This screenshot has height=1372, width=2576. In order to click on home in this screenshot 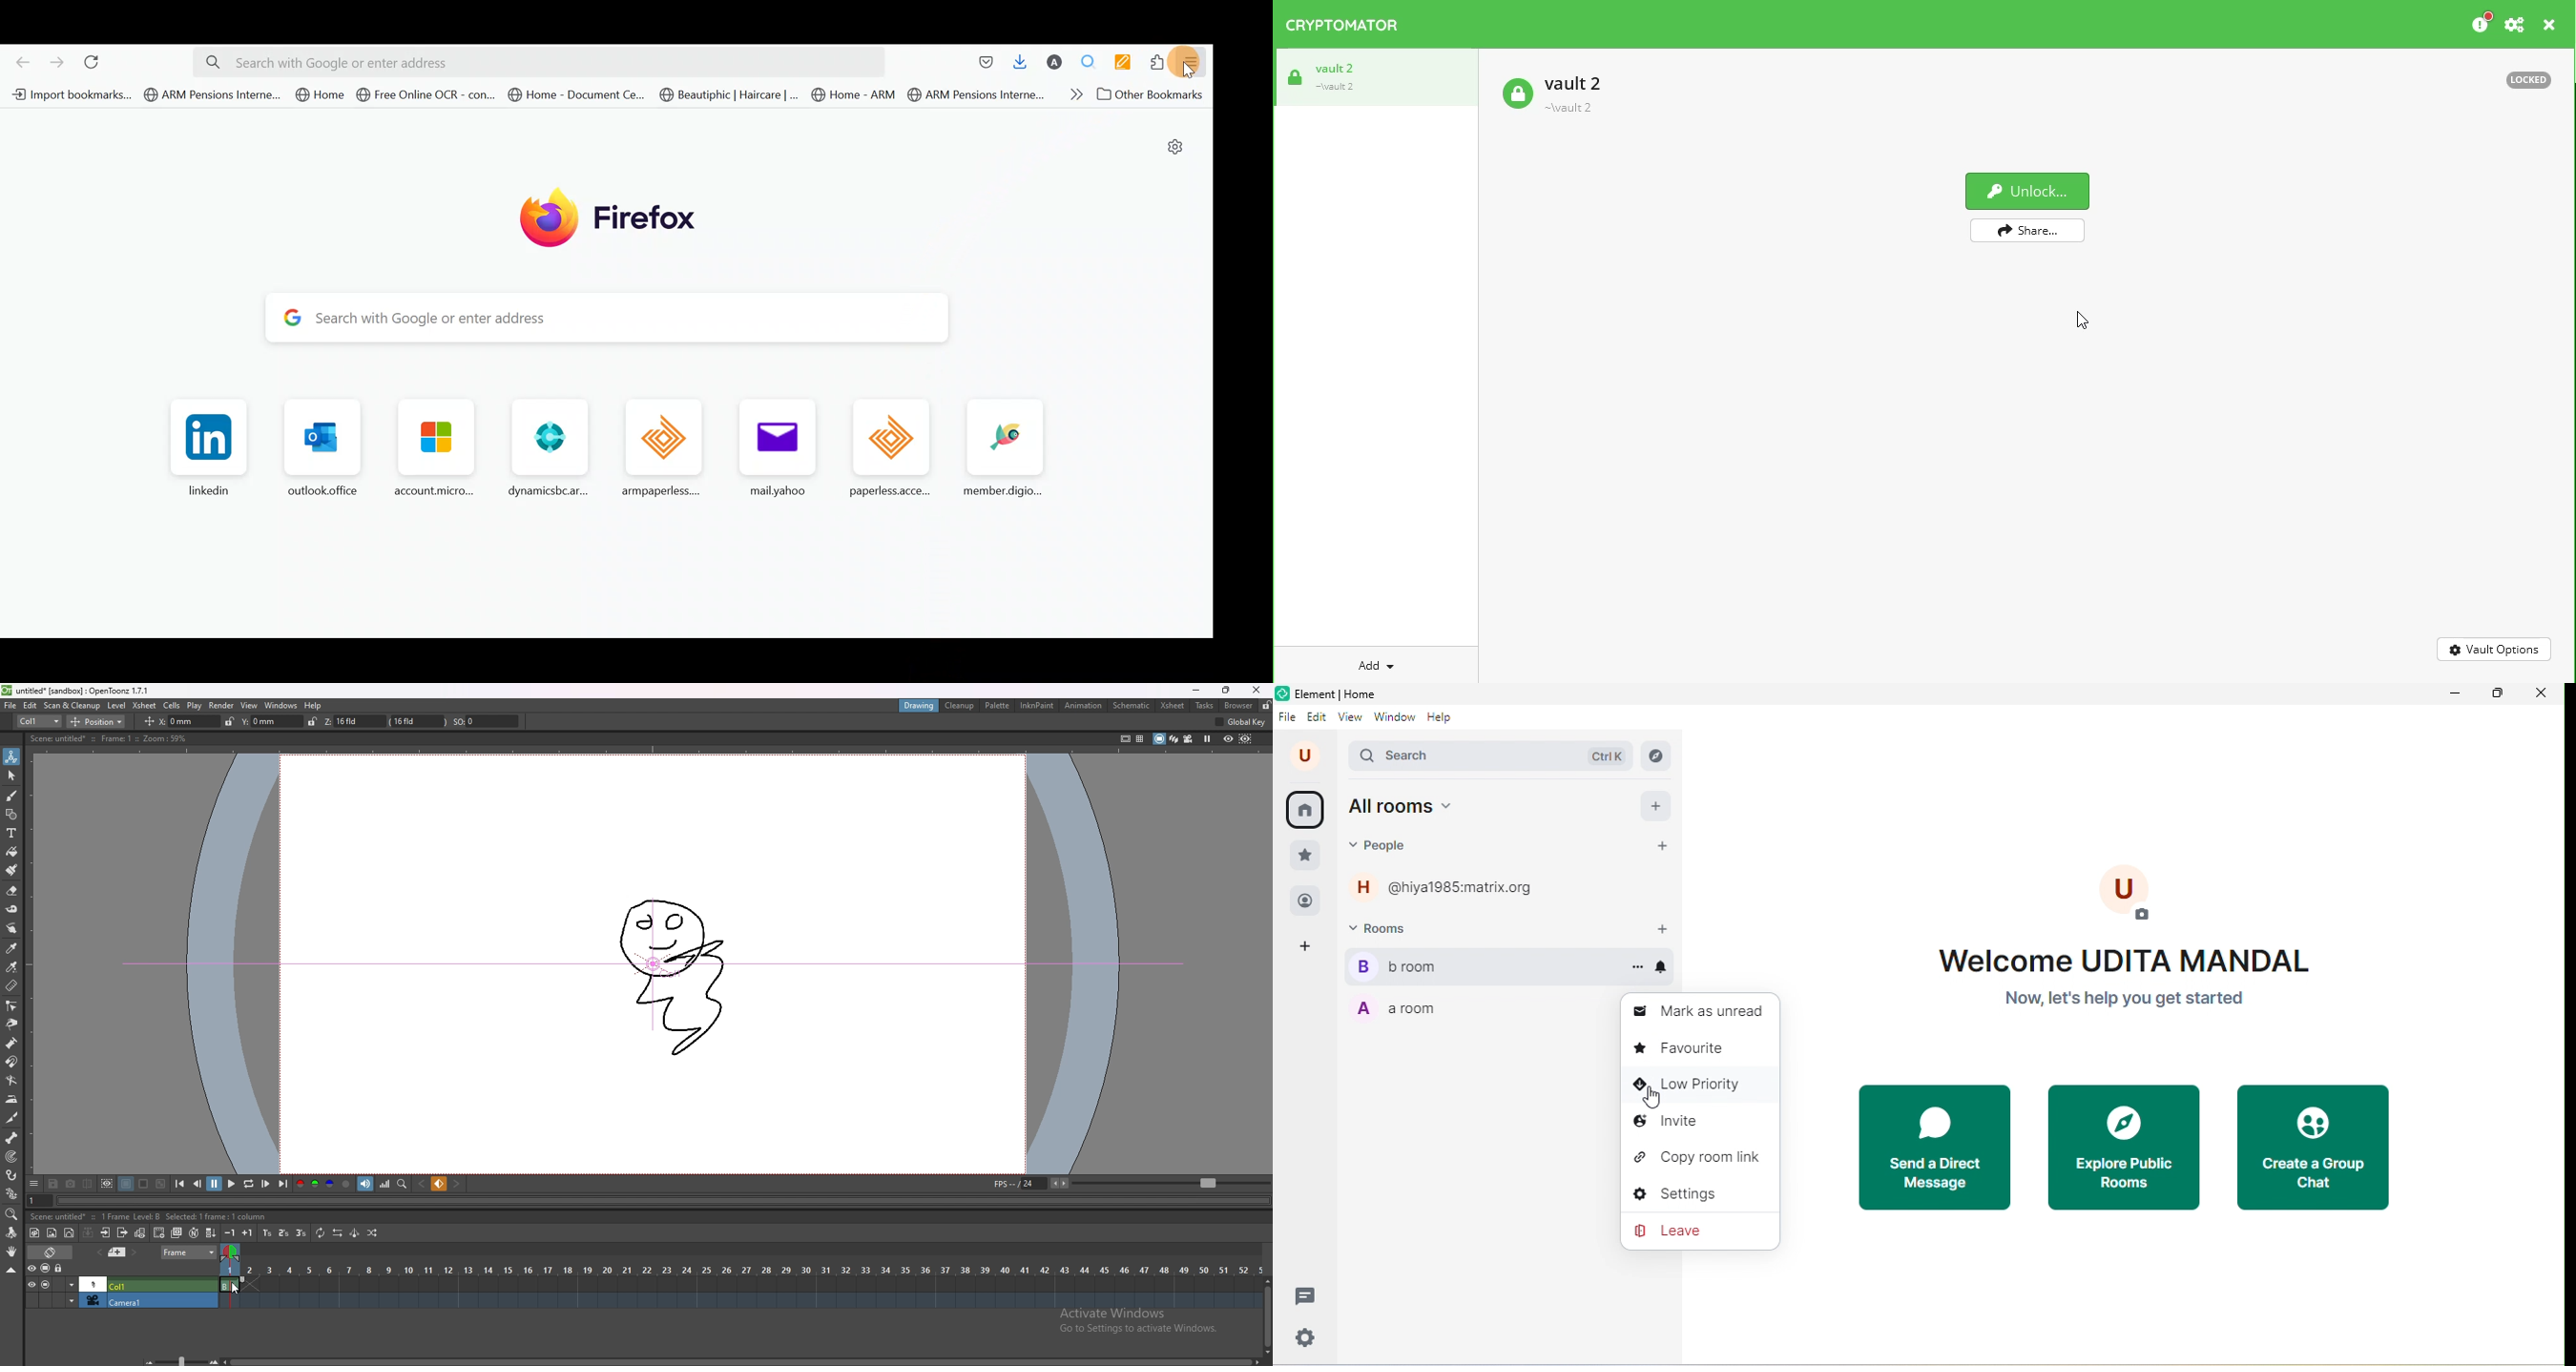, I will do `click(1304, 809)`.